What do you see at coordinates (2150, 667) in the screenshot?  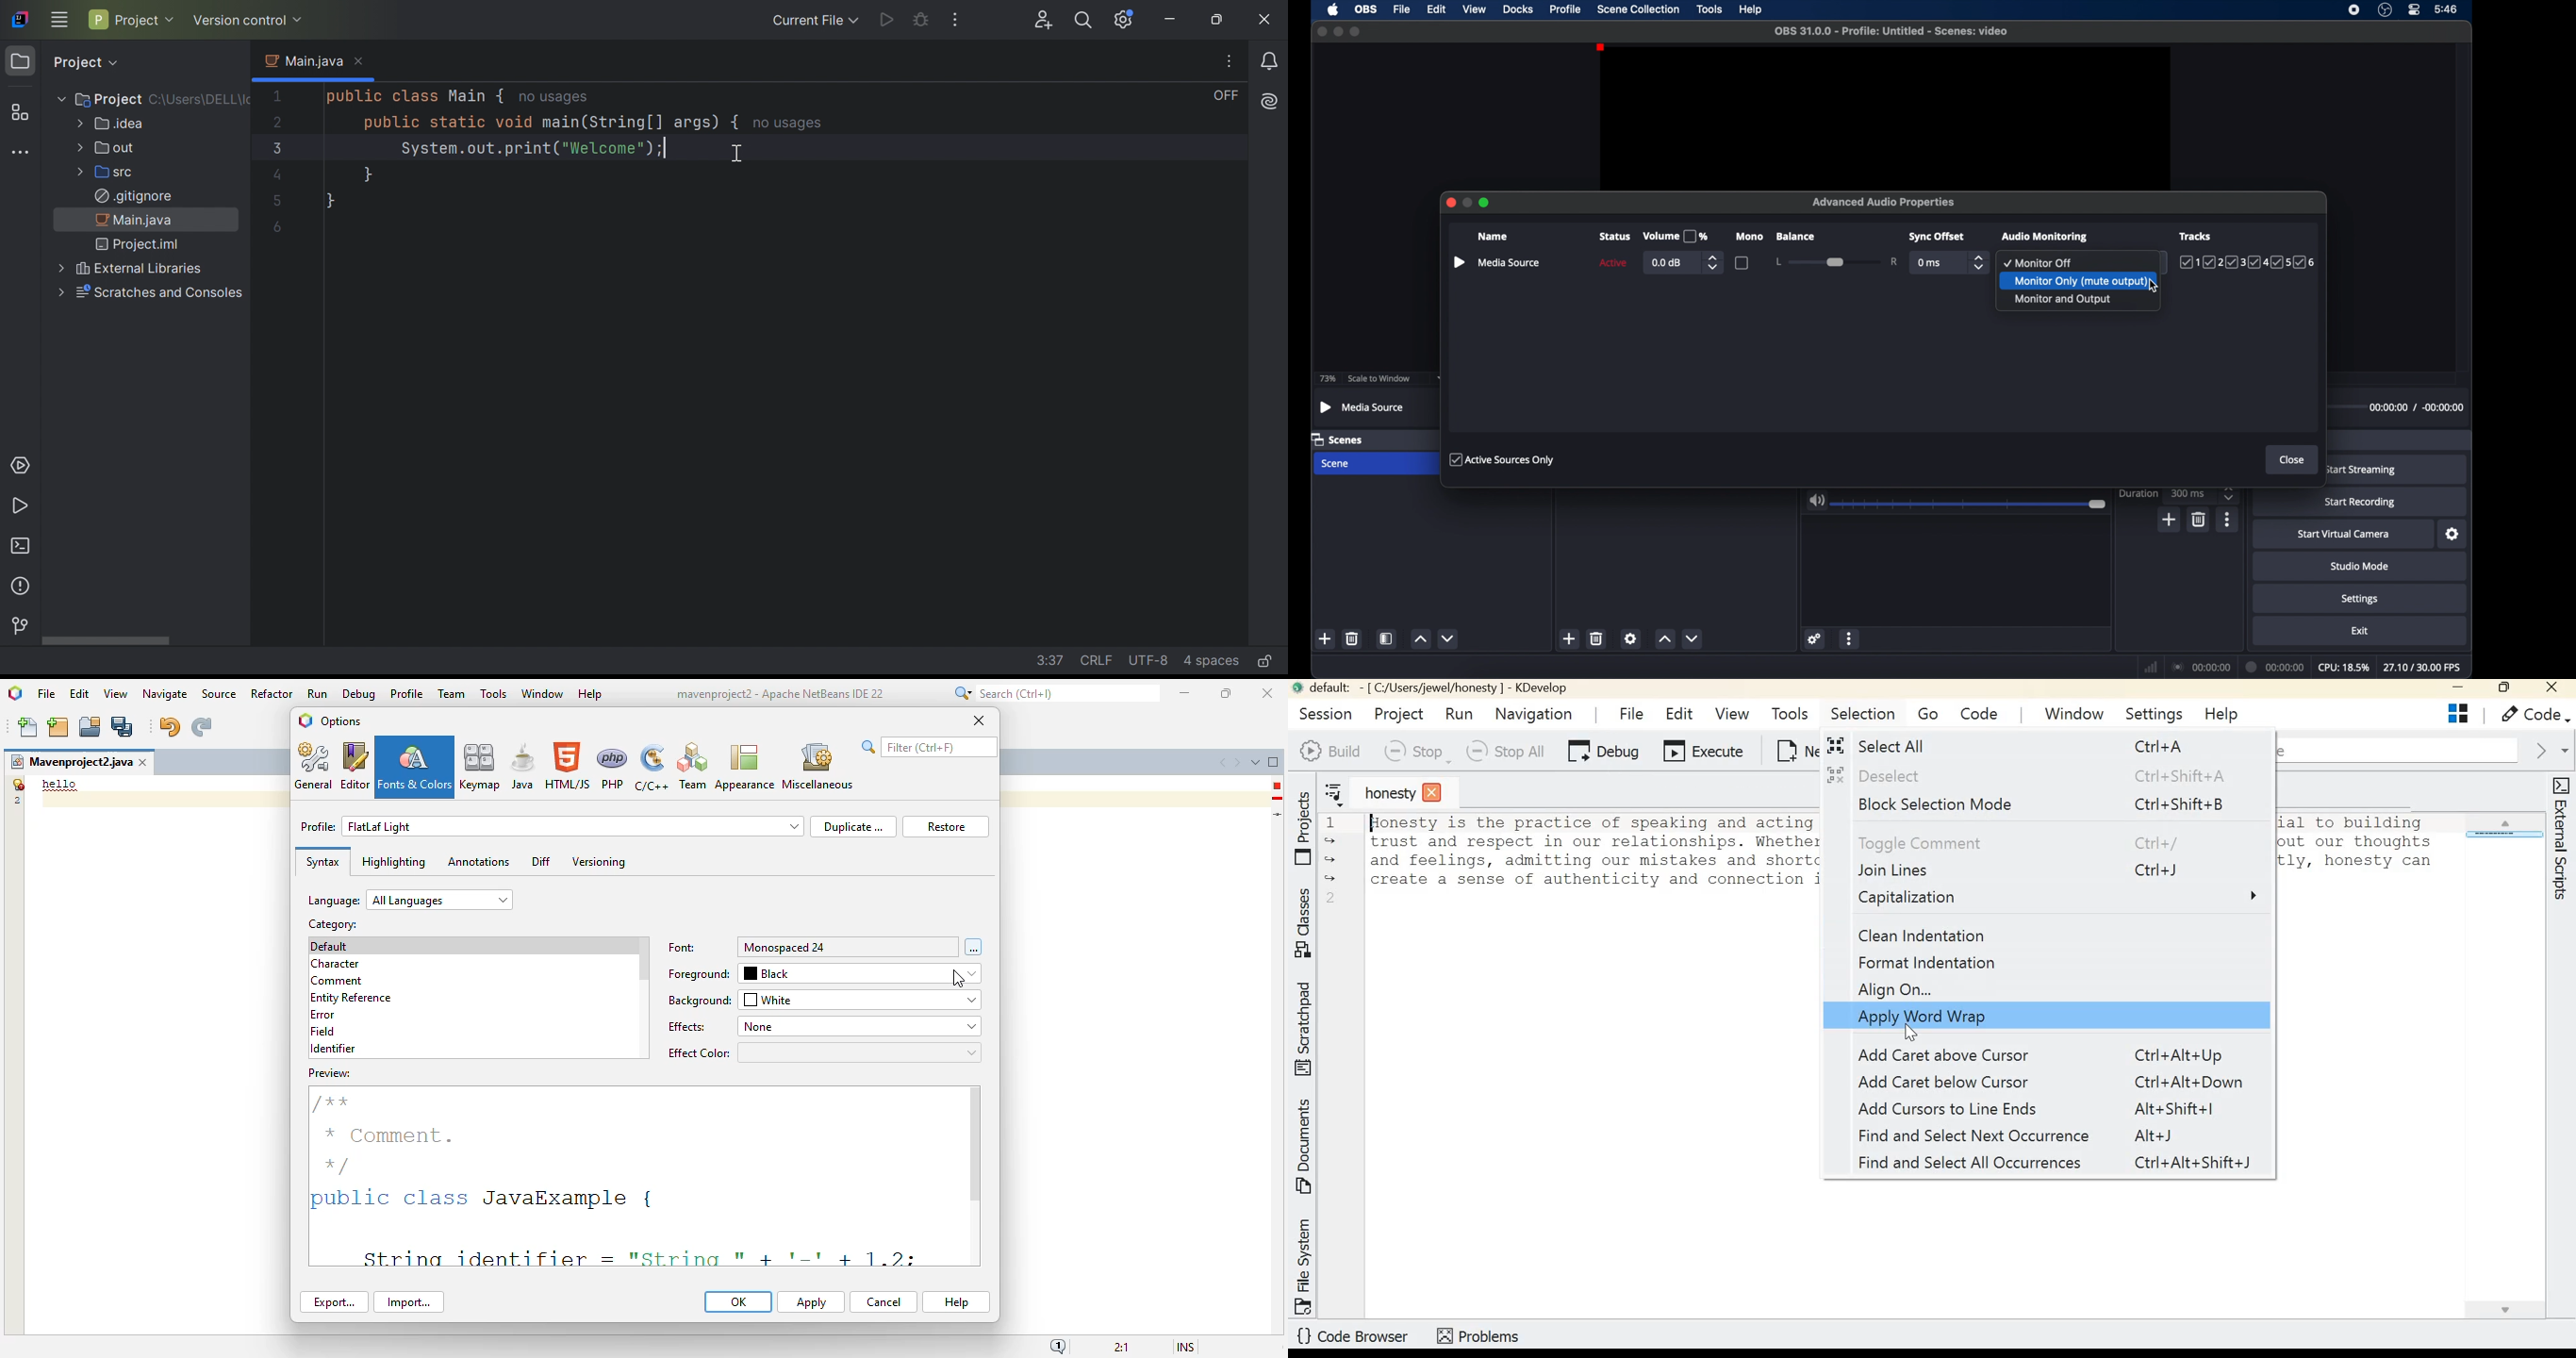 I see `network` at bounding box center [2150, 667].